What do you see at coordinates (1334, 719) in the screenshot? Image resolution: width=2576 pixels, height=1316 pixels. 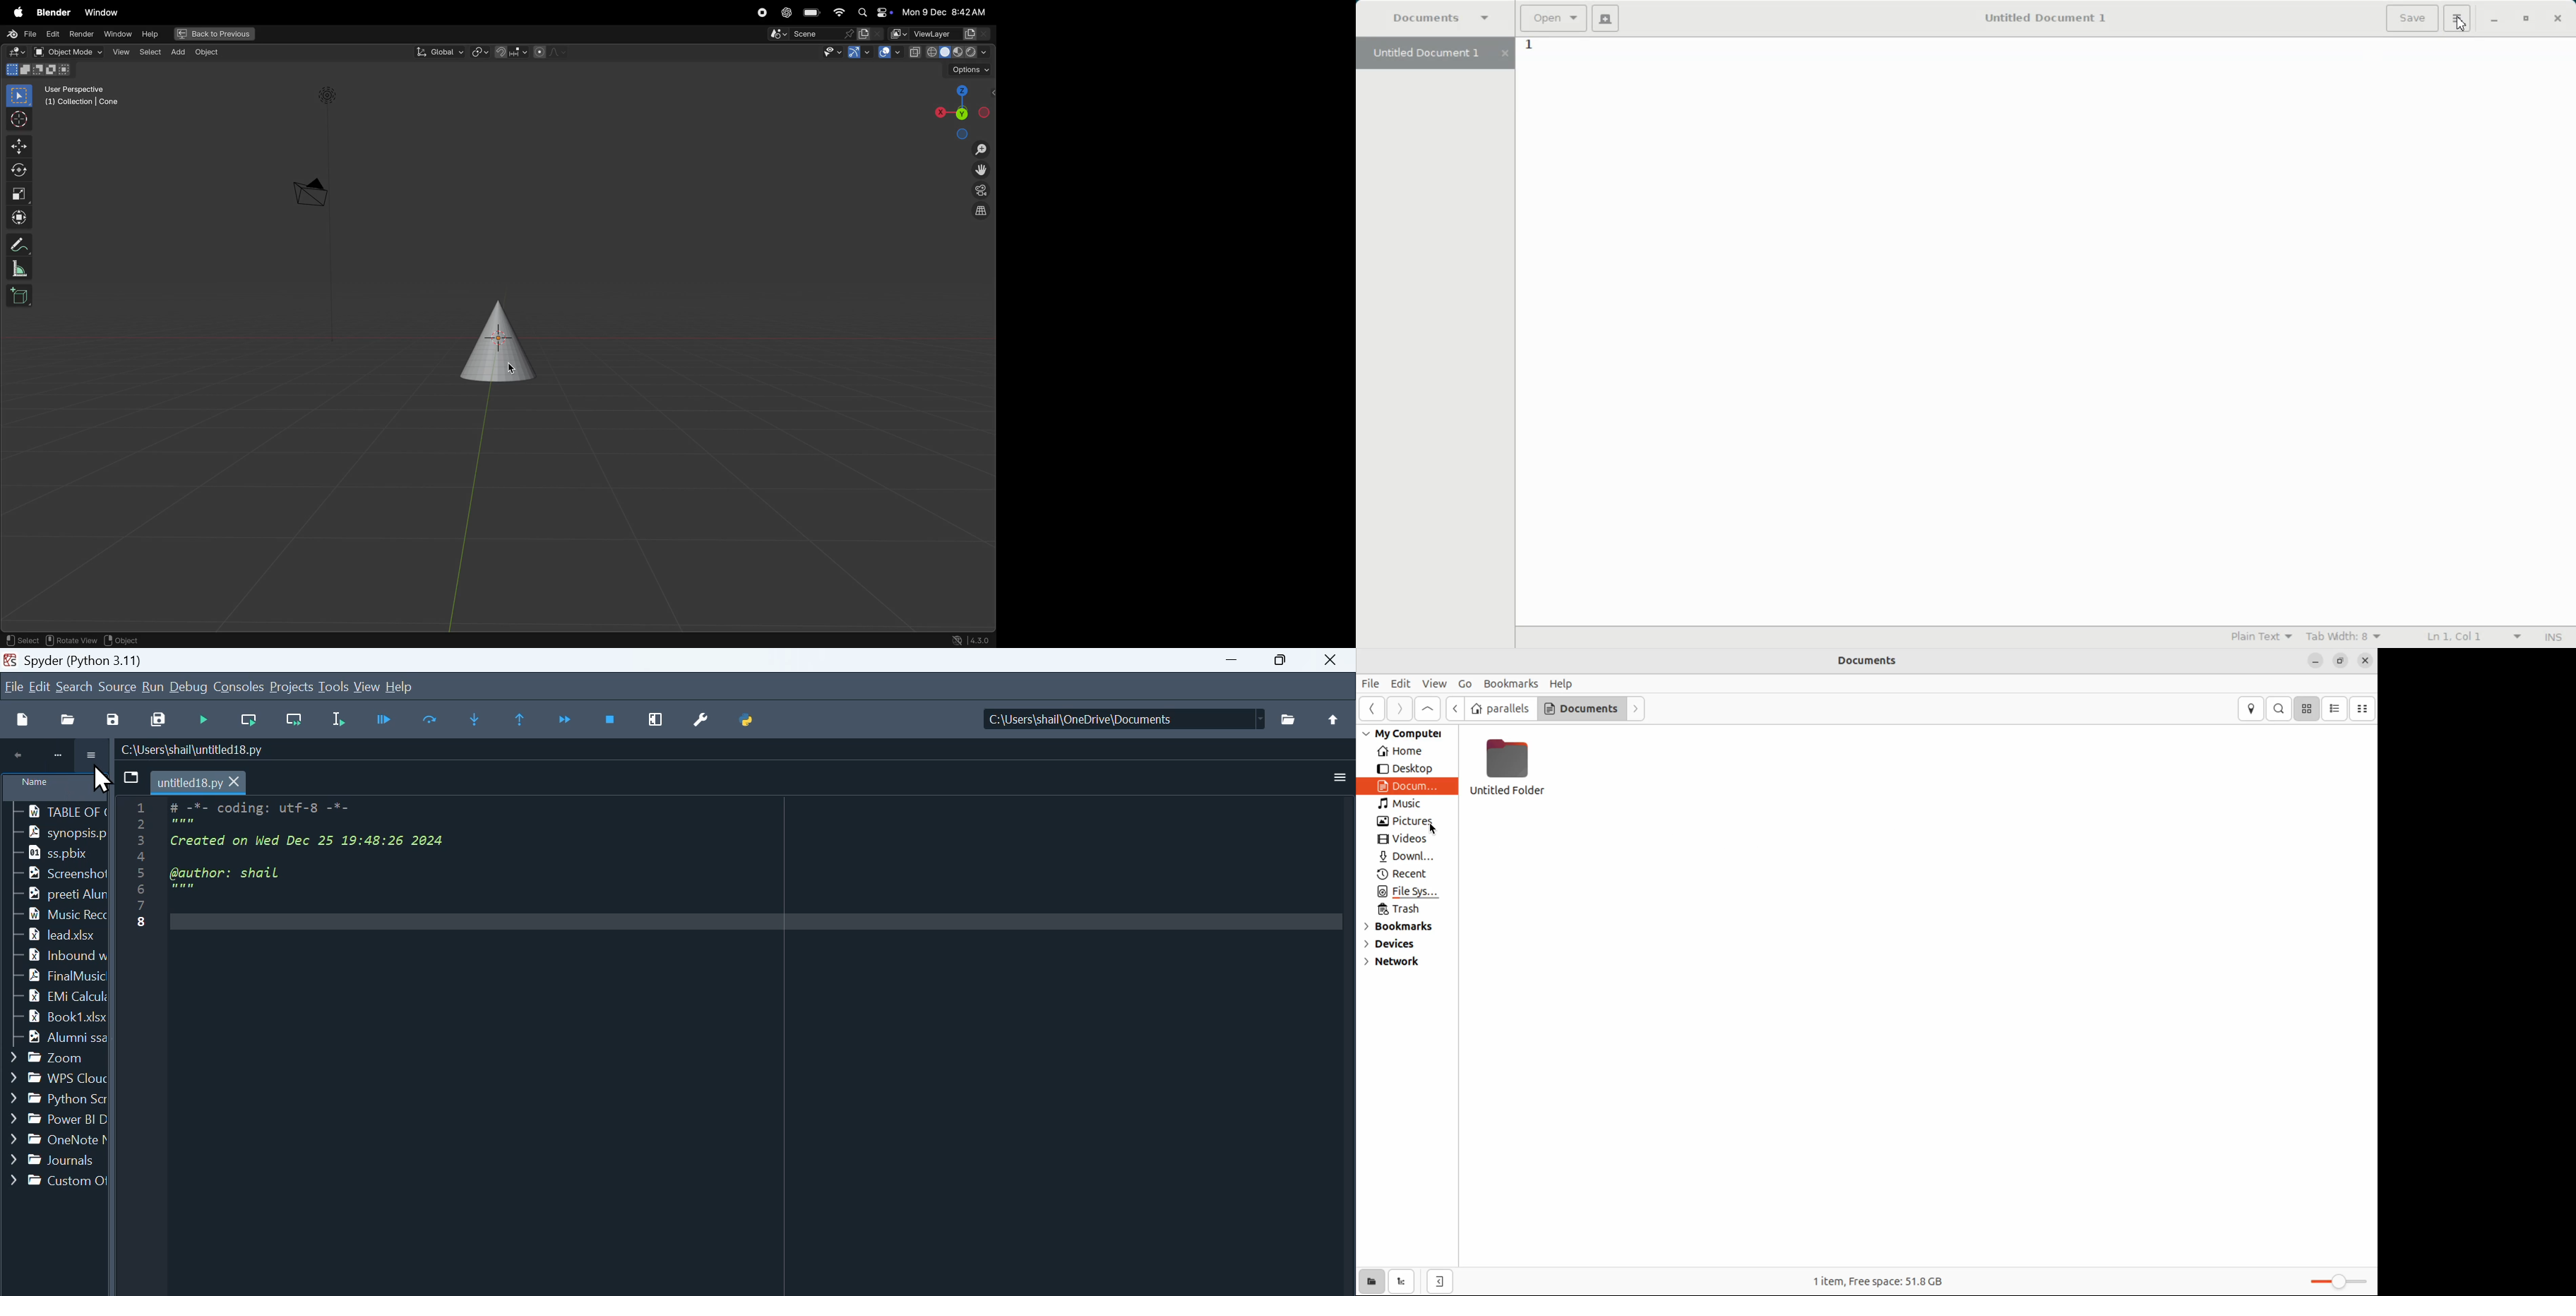 I see `open parent directory` at bounding box center [1334, 719].